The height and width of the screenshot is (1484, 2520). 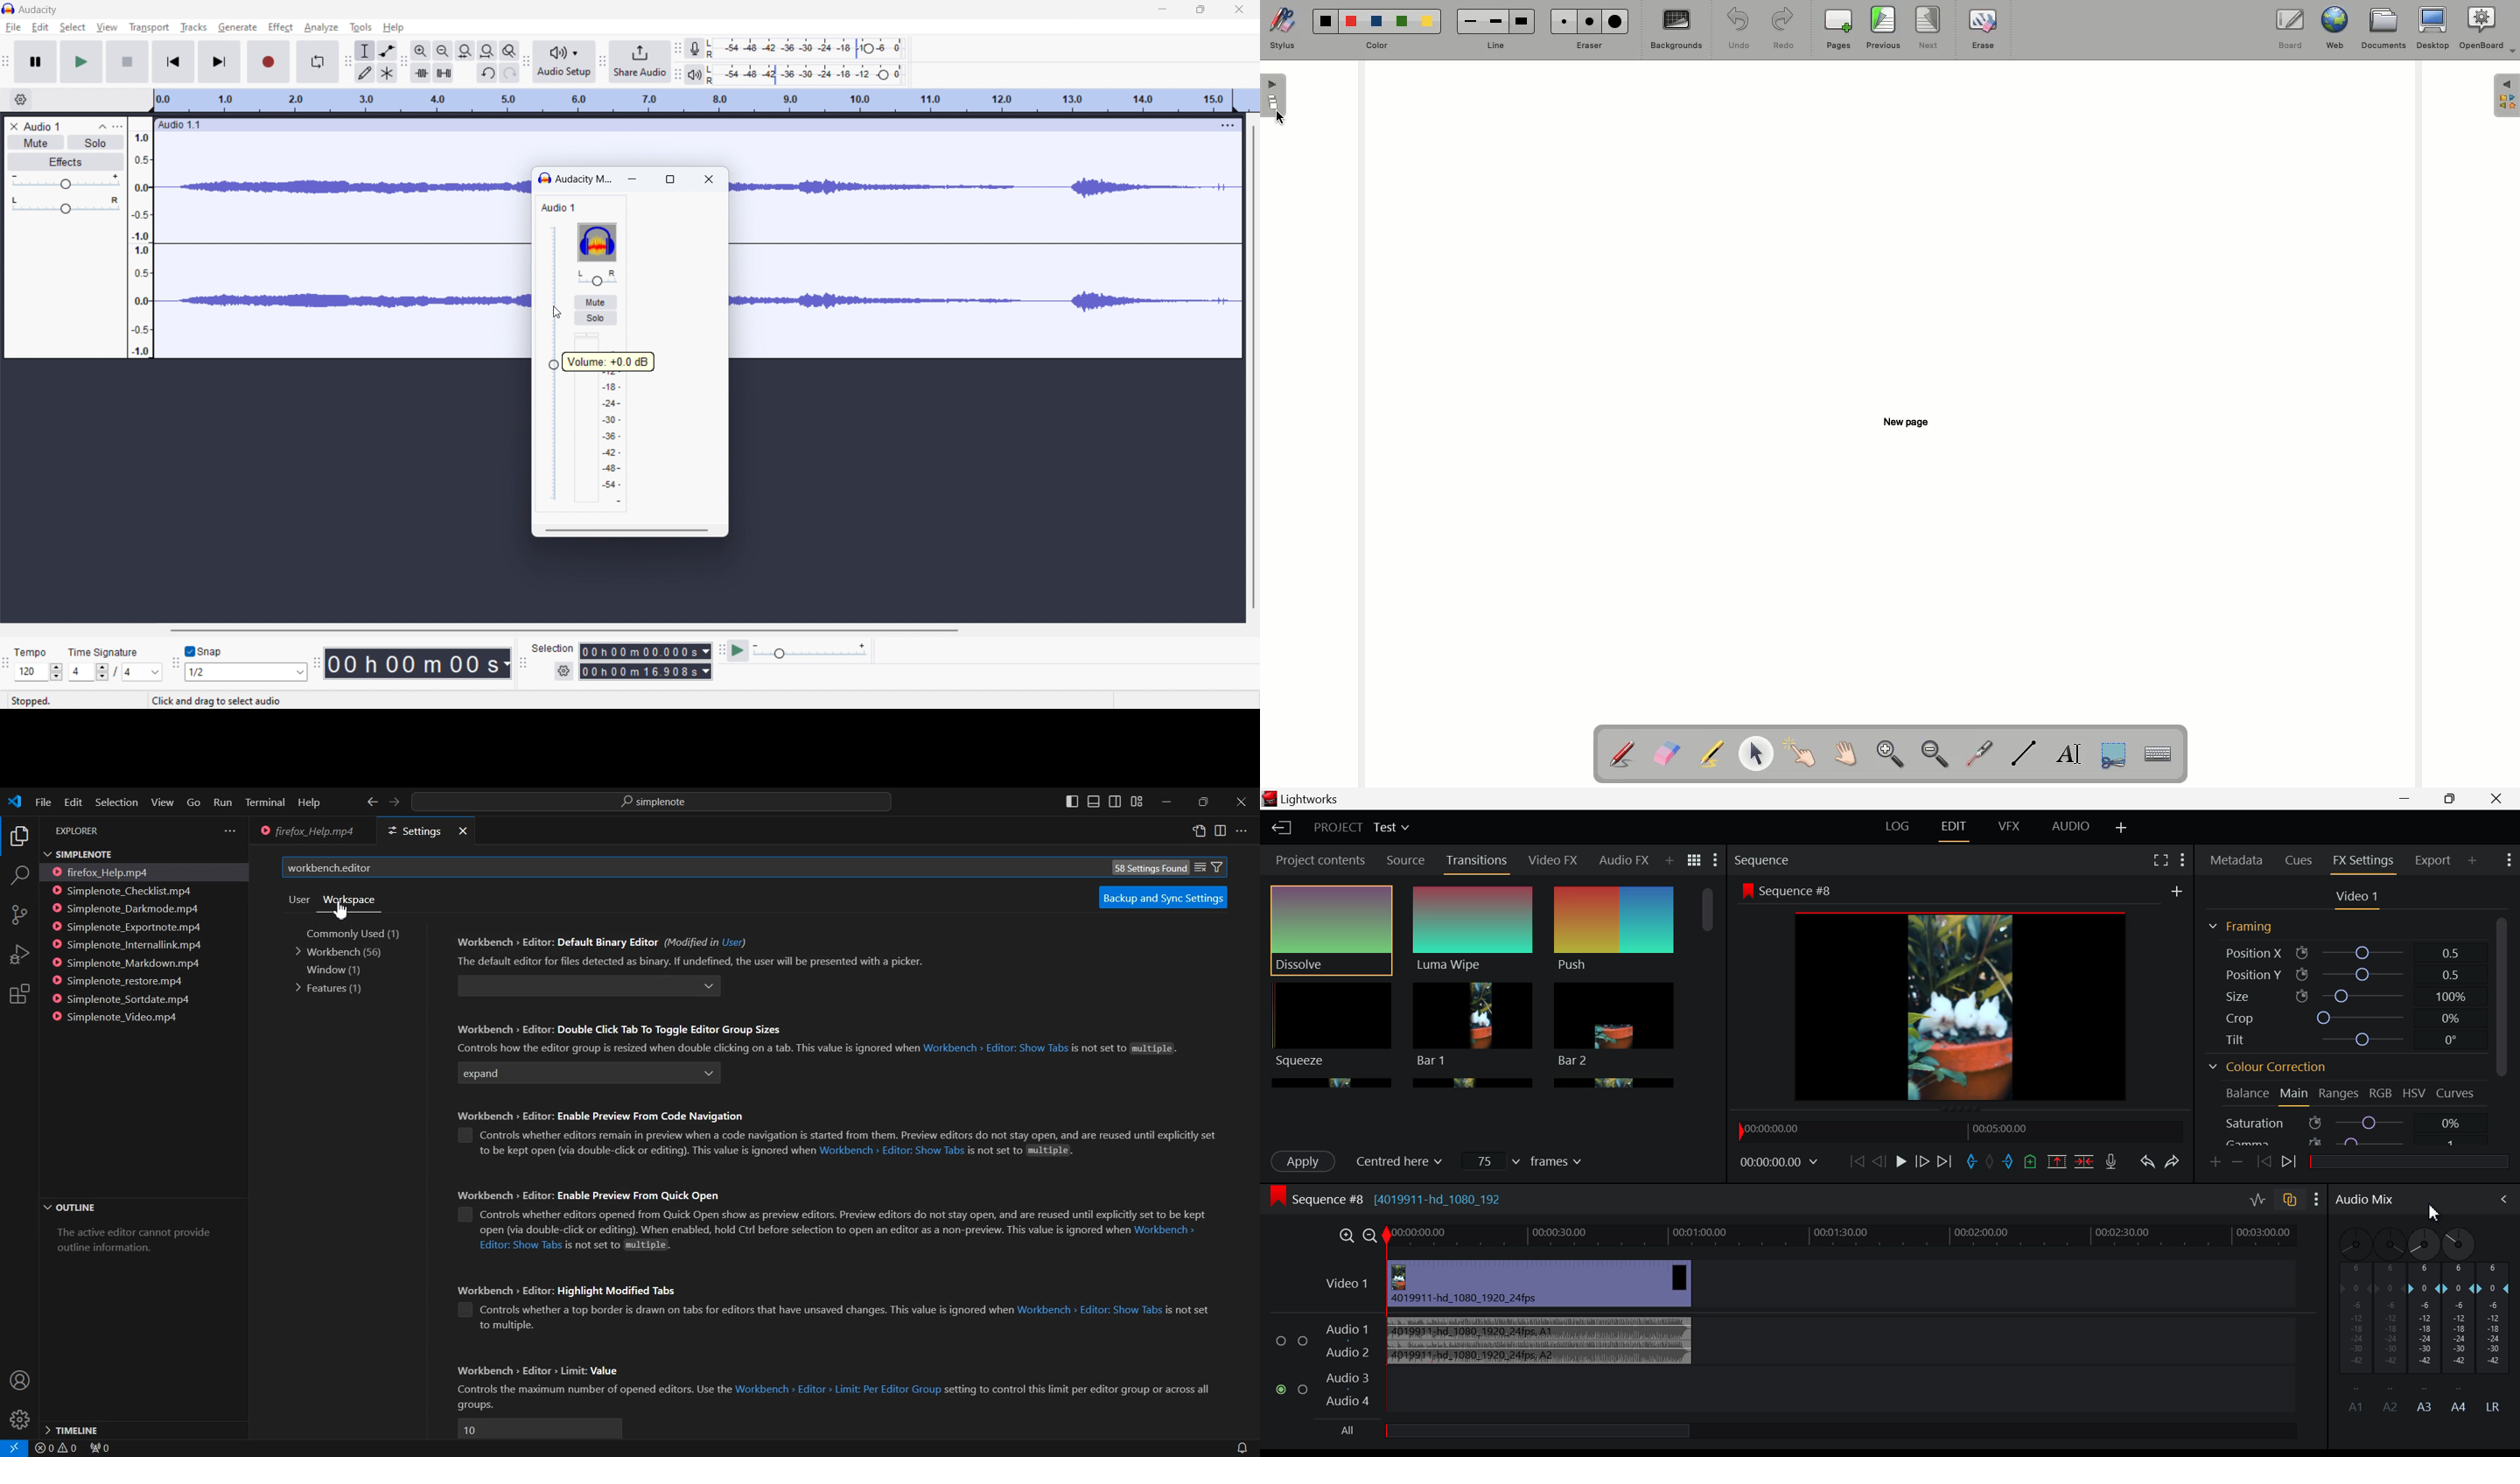 I want to click on Timeline Zoom In/Out, so click(x=1355, y=1236).